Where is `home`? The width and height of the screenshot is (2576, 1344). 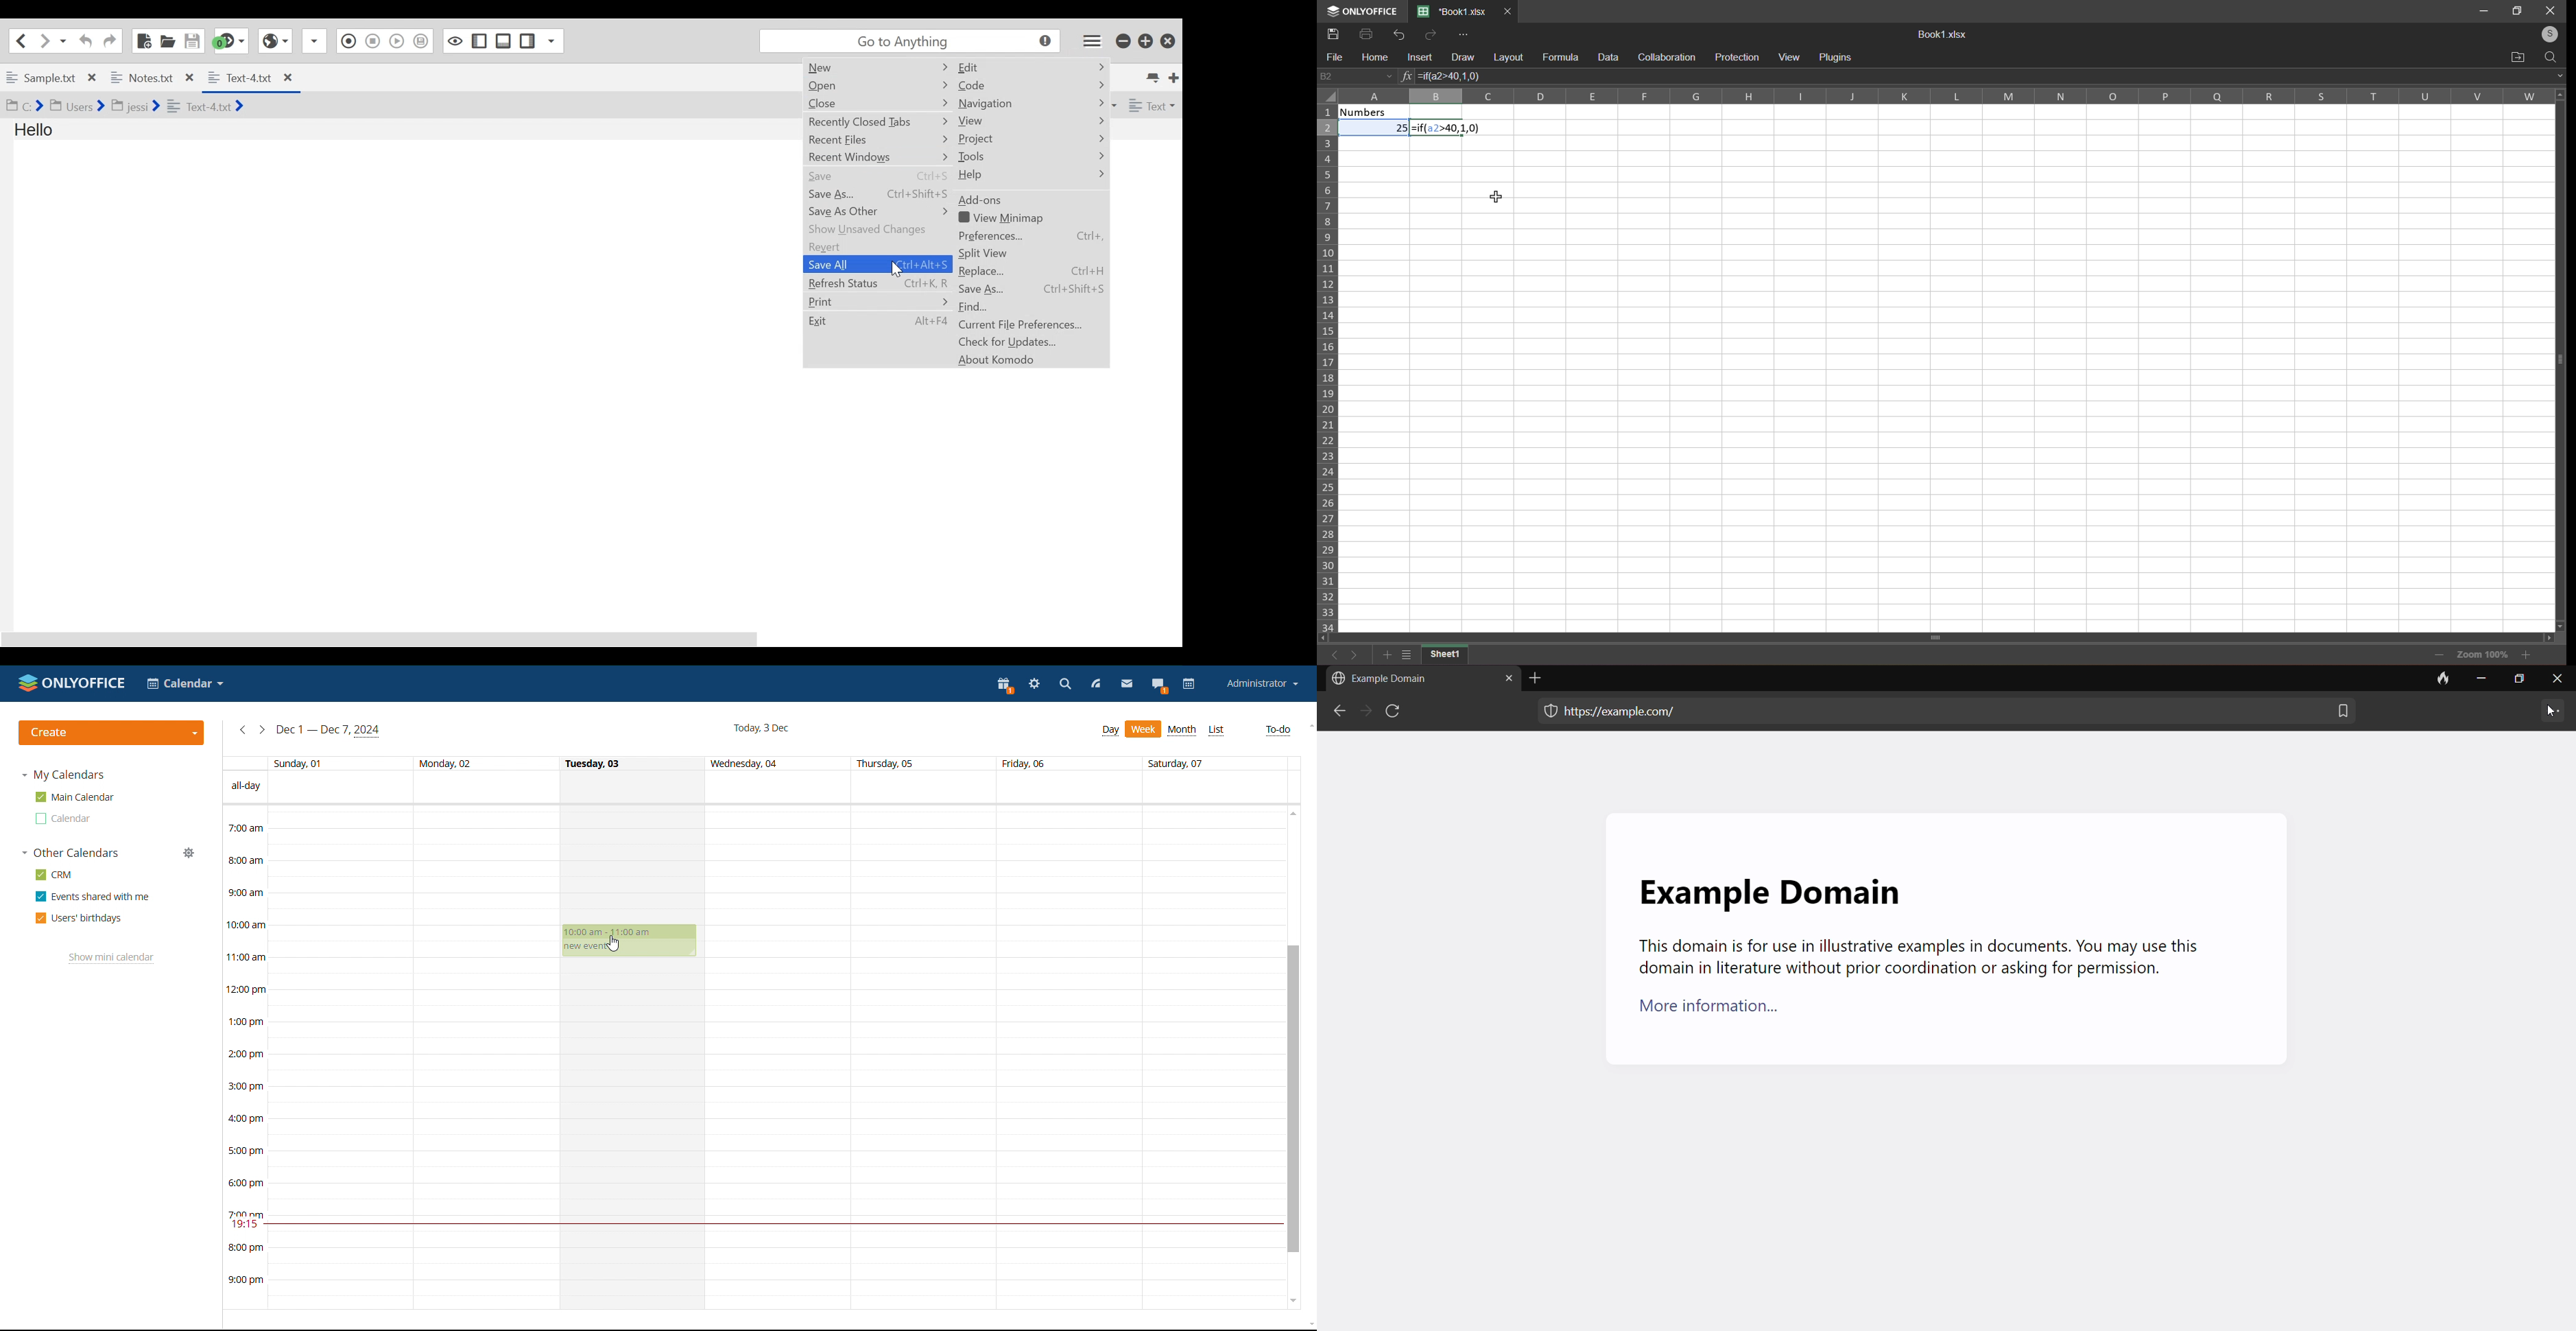
home is located at coordinates (1371, 58).